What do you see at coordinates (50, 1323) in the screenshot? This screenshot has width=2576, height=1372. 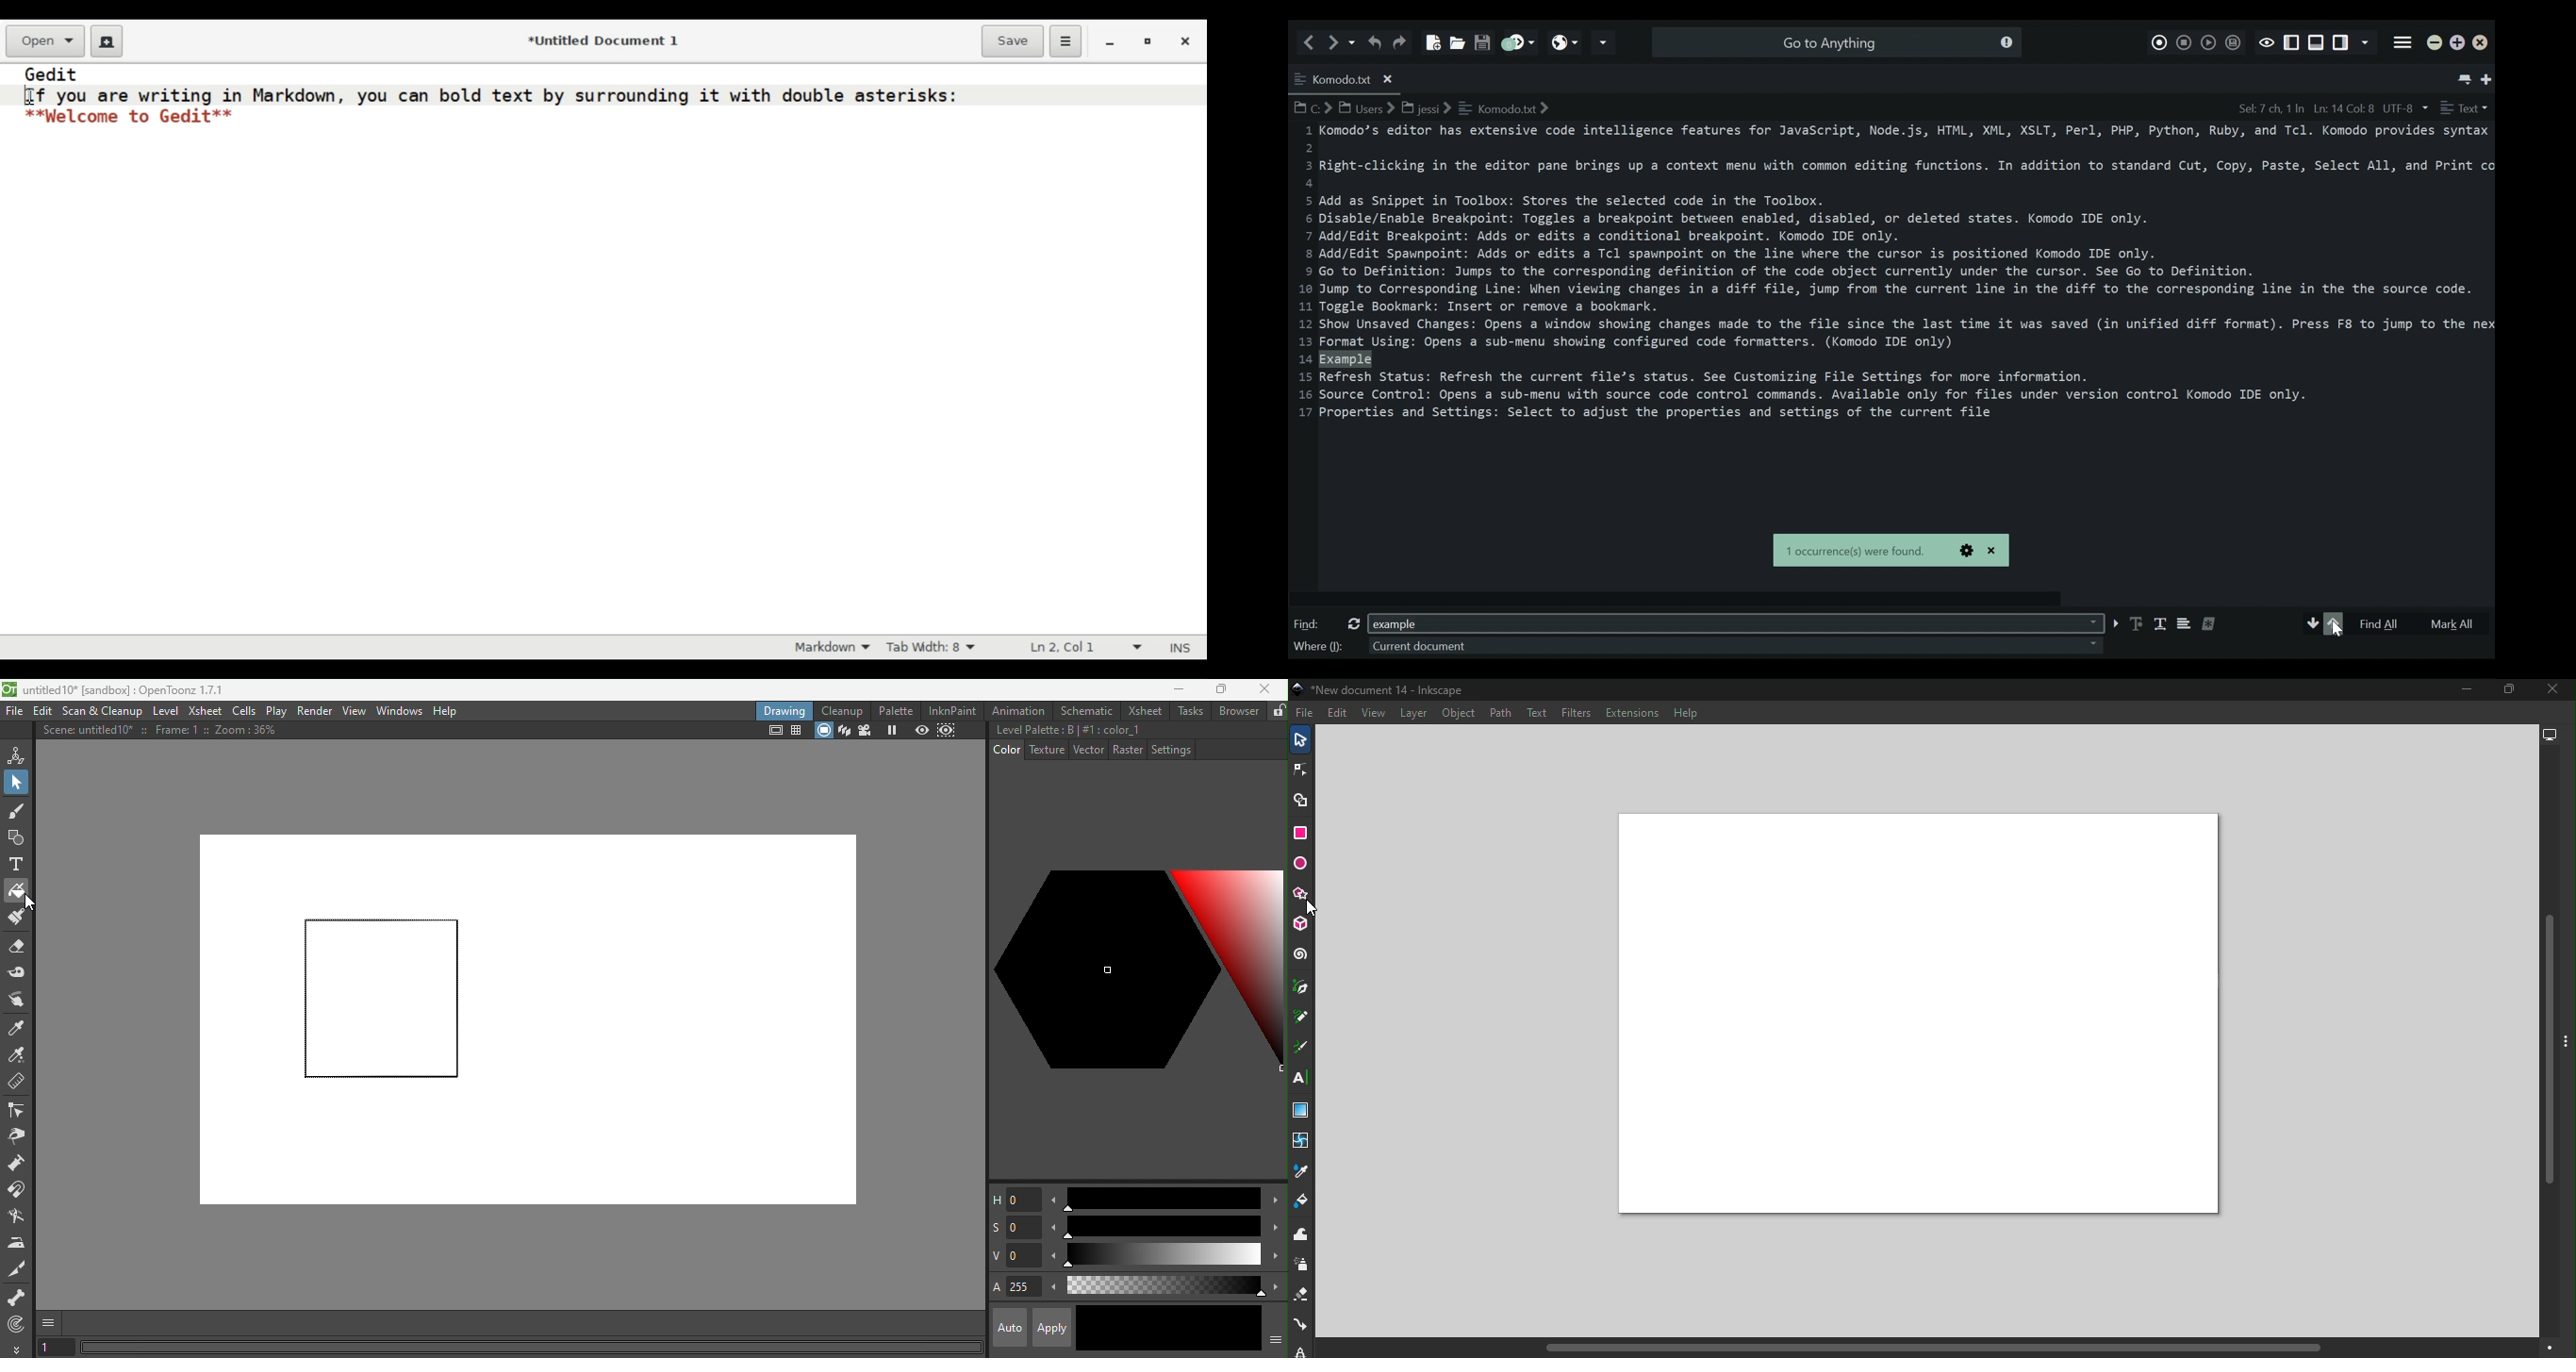 I see `GUI show/hide` at bounding box center [50, 1323].